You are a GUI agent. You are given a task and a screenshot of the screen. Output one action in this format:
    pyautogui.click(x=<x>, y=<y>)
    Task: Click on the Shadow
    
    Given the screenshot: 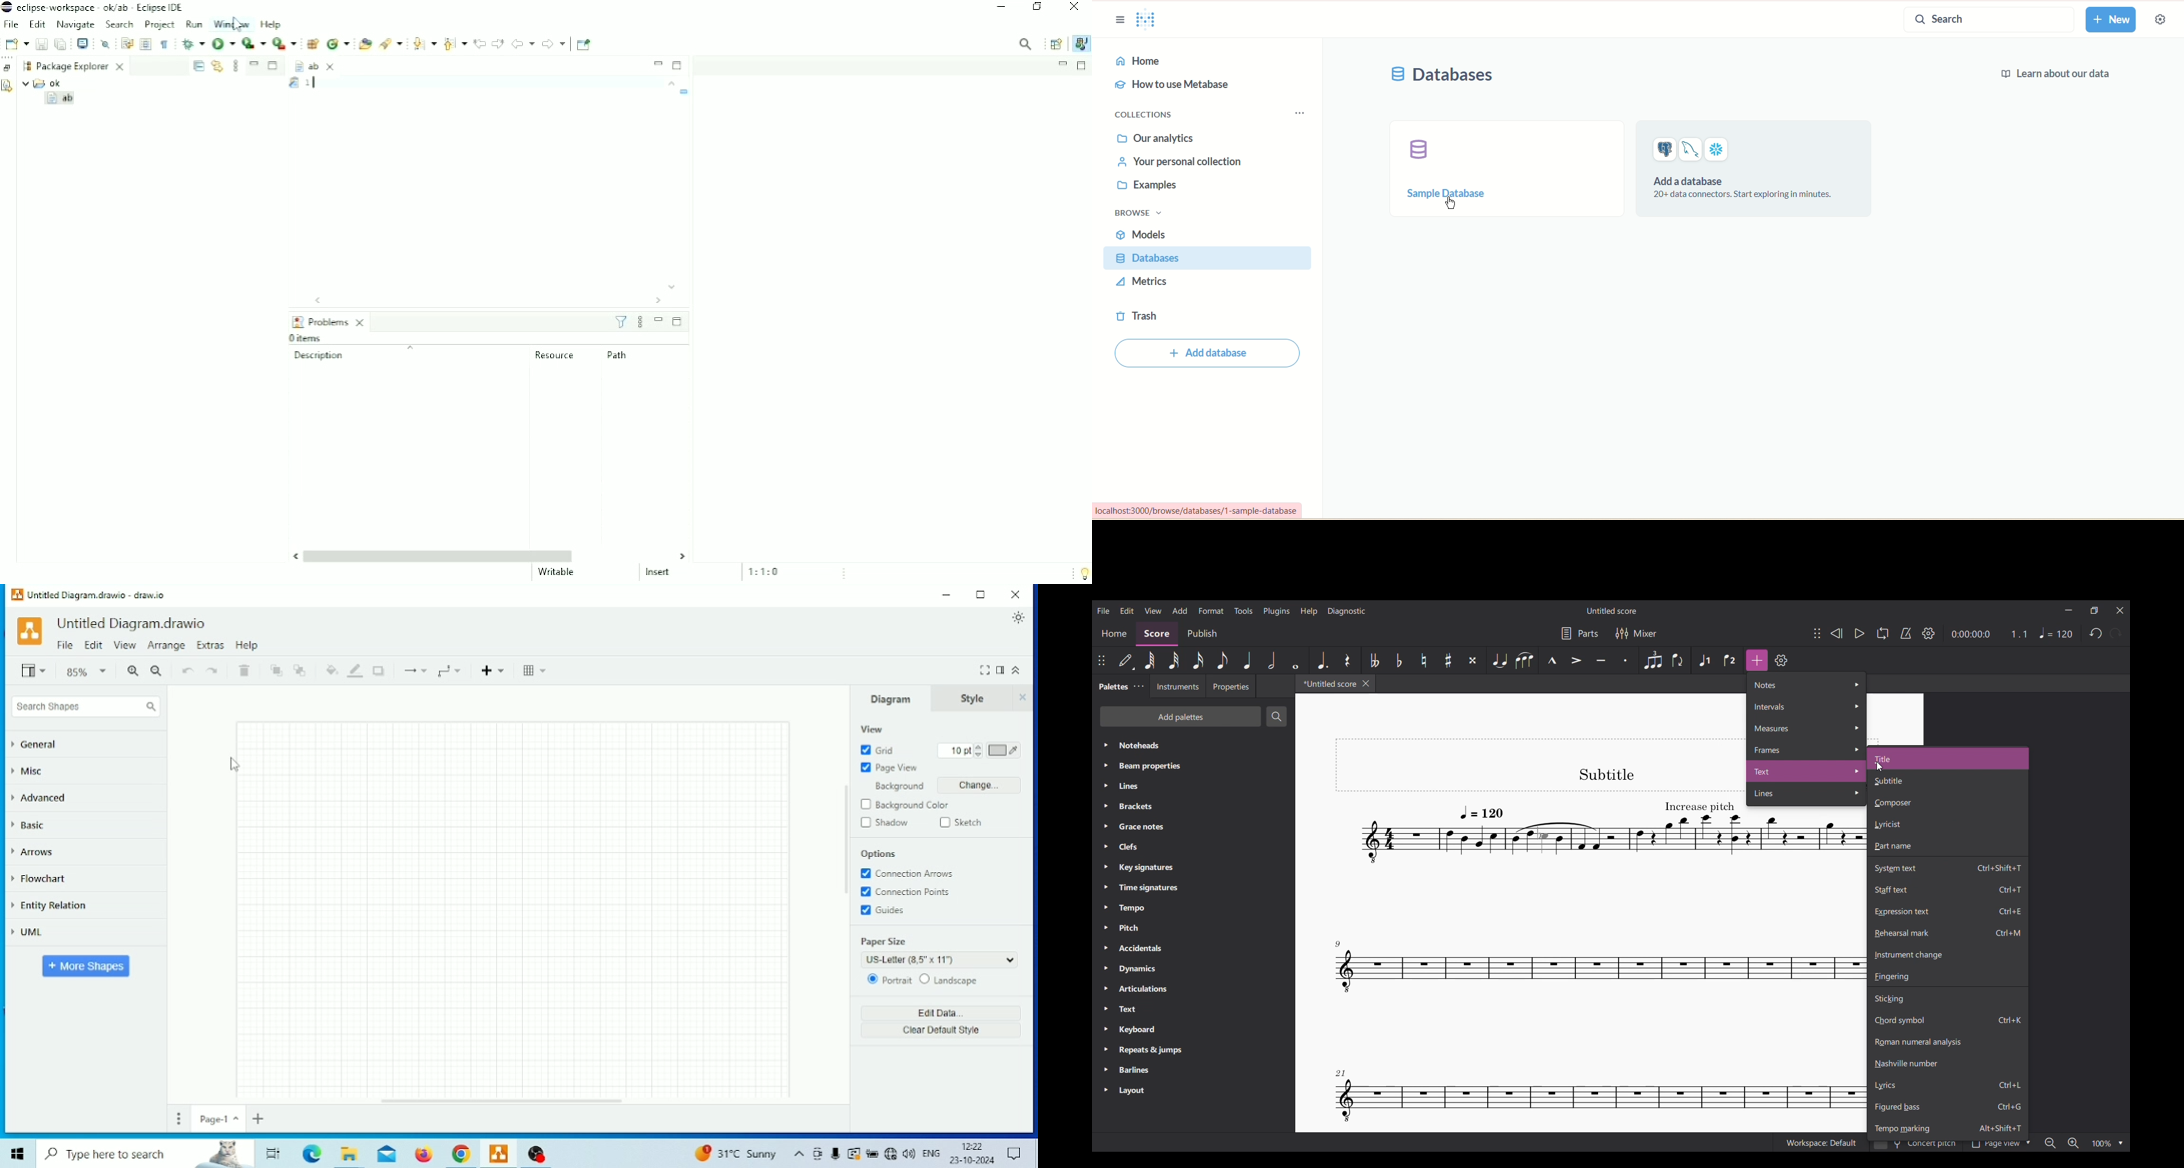 What is the action you would take?
    pyautogui.click(x=885, y=823)
    